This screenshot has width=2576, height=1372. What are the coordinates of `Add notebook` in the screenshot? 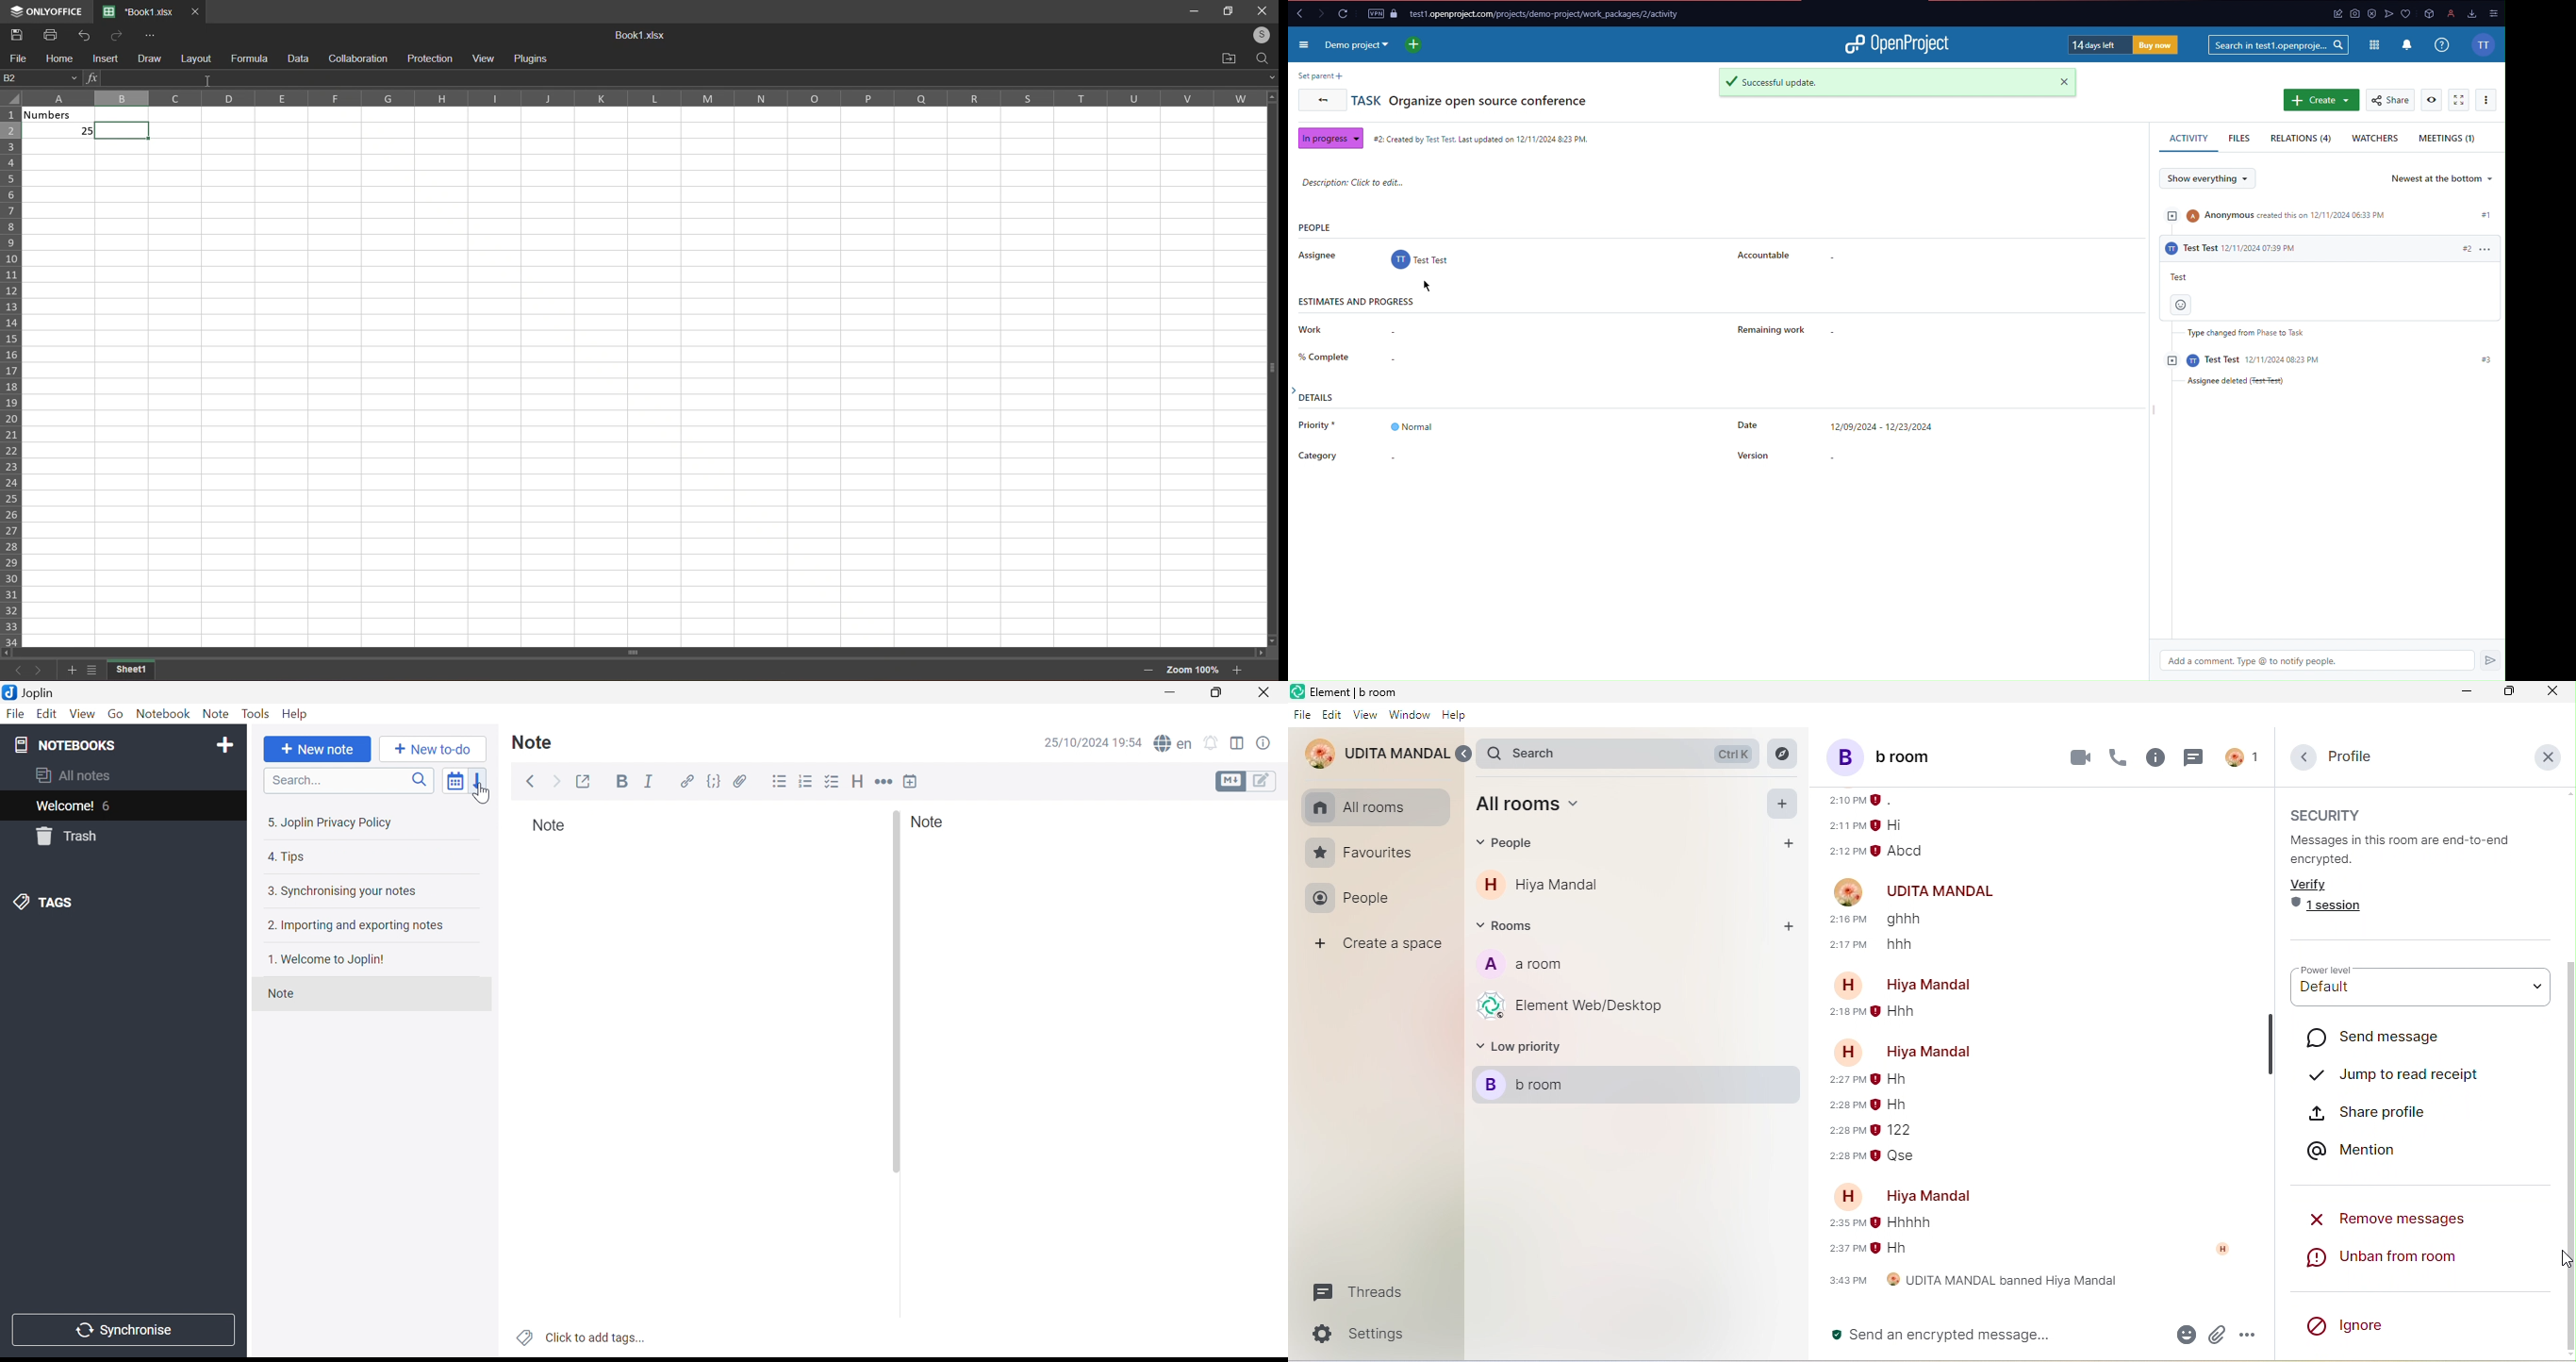 It's located at (225, 743).